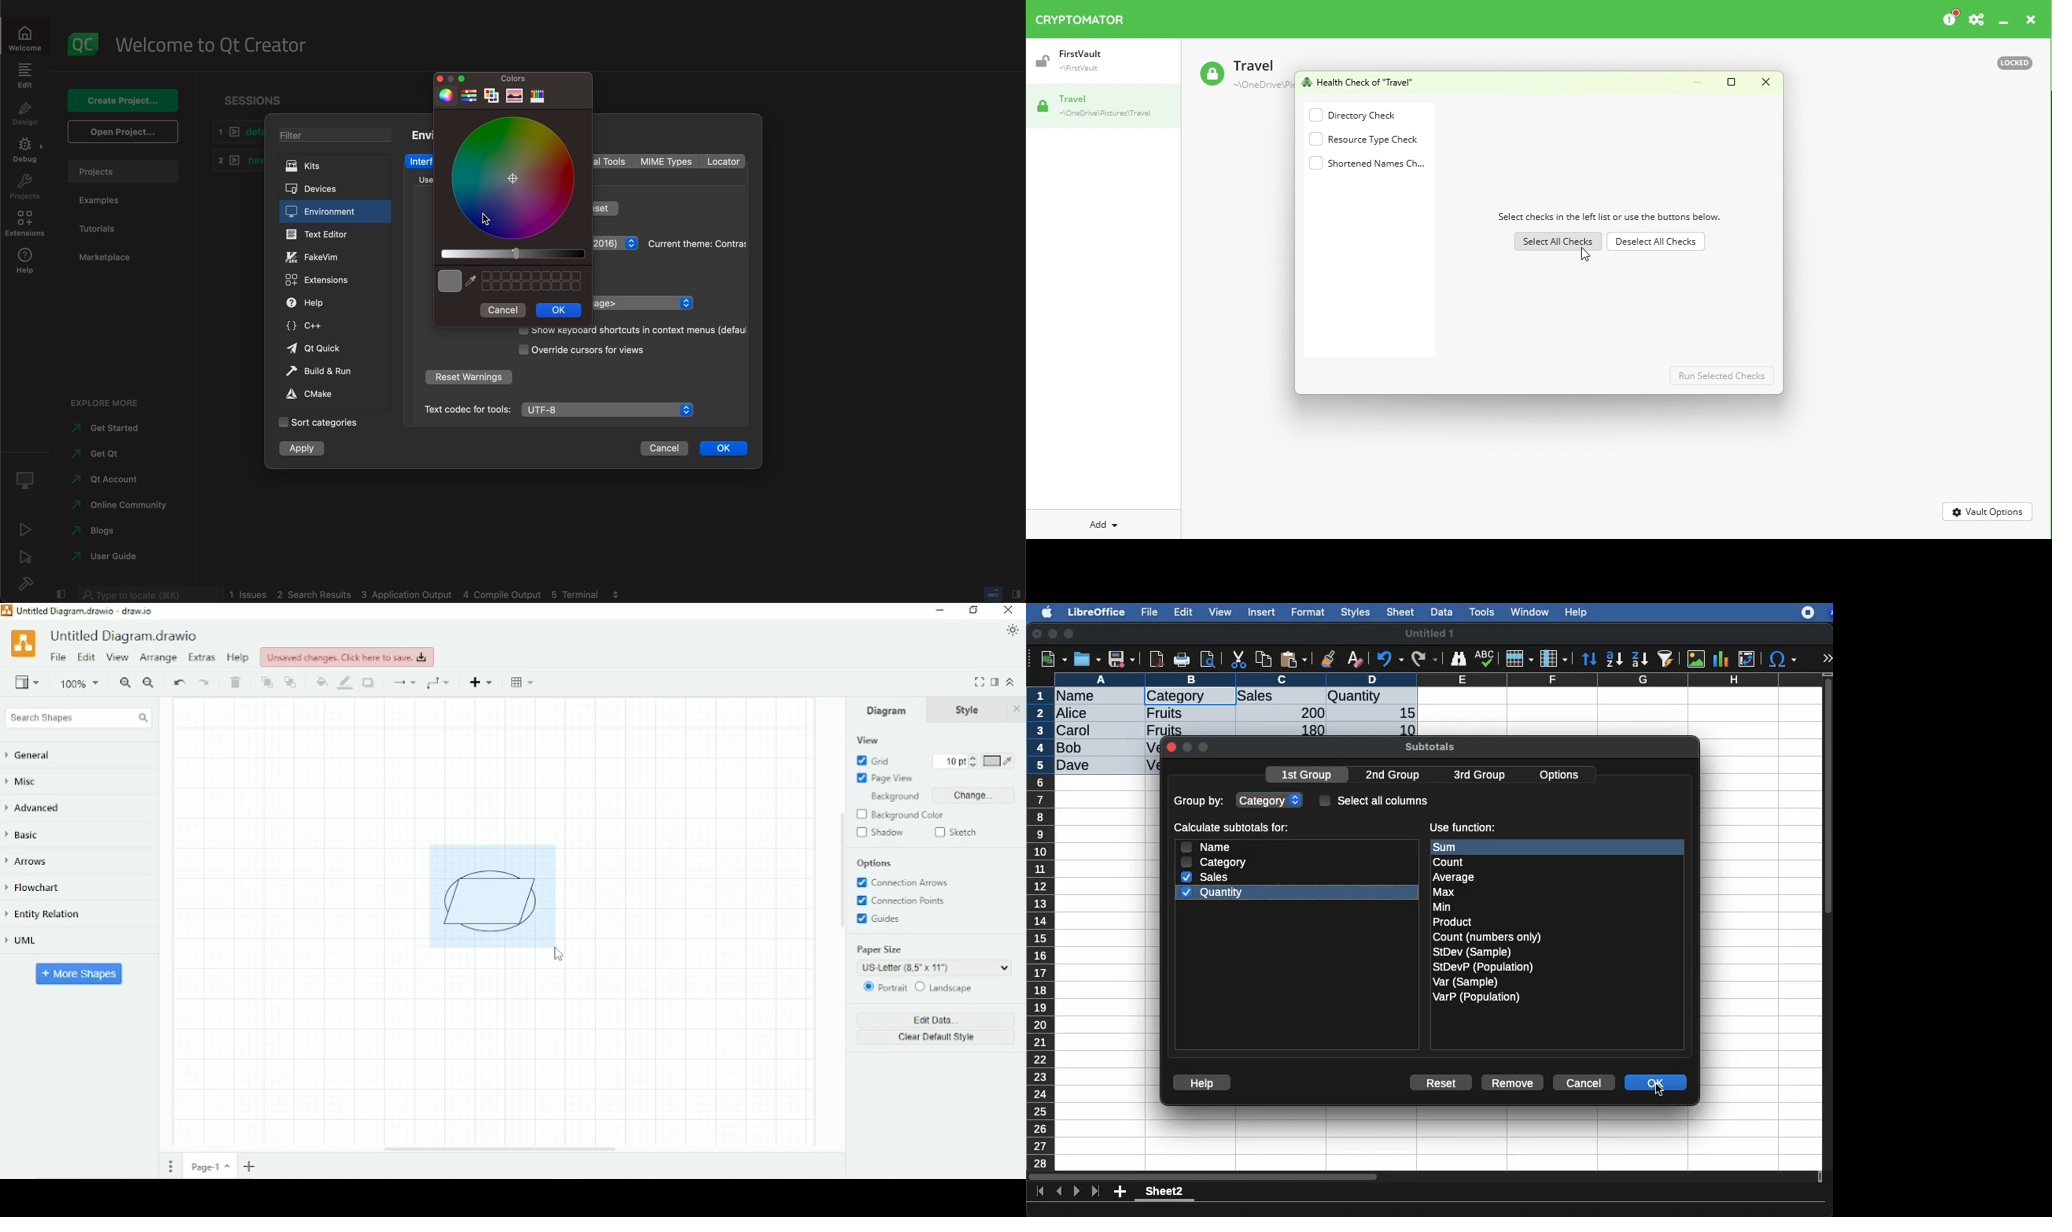 Image resolution: width=2072 pixels, height=1232 pixels. I want to click on untitled, so click(1429, 634).